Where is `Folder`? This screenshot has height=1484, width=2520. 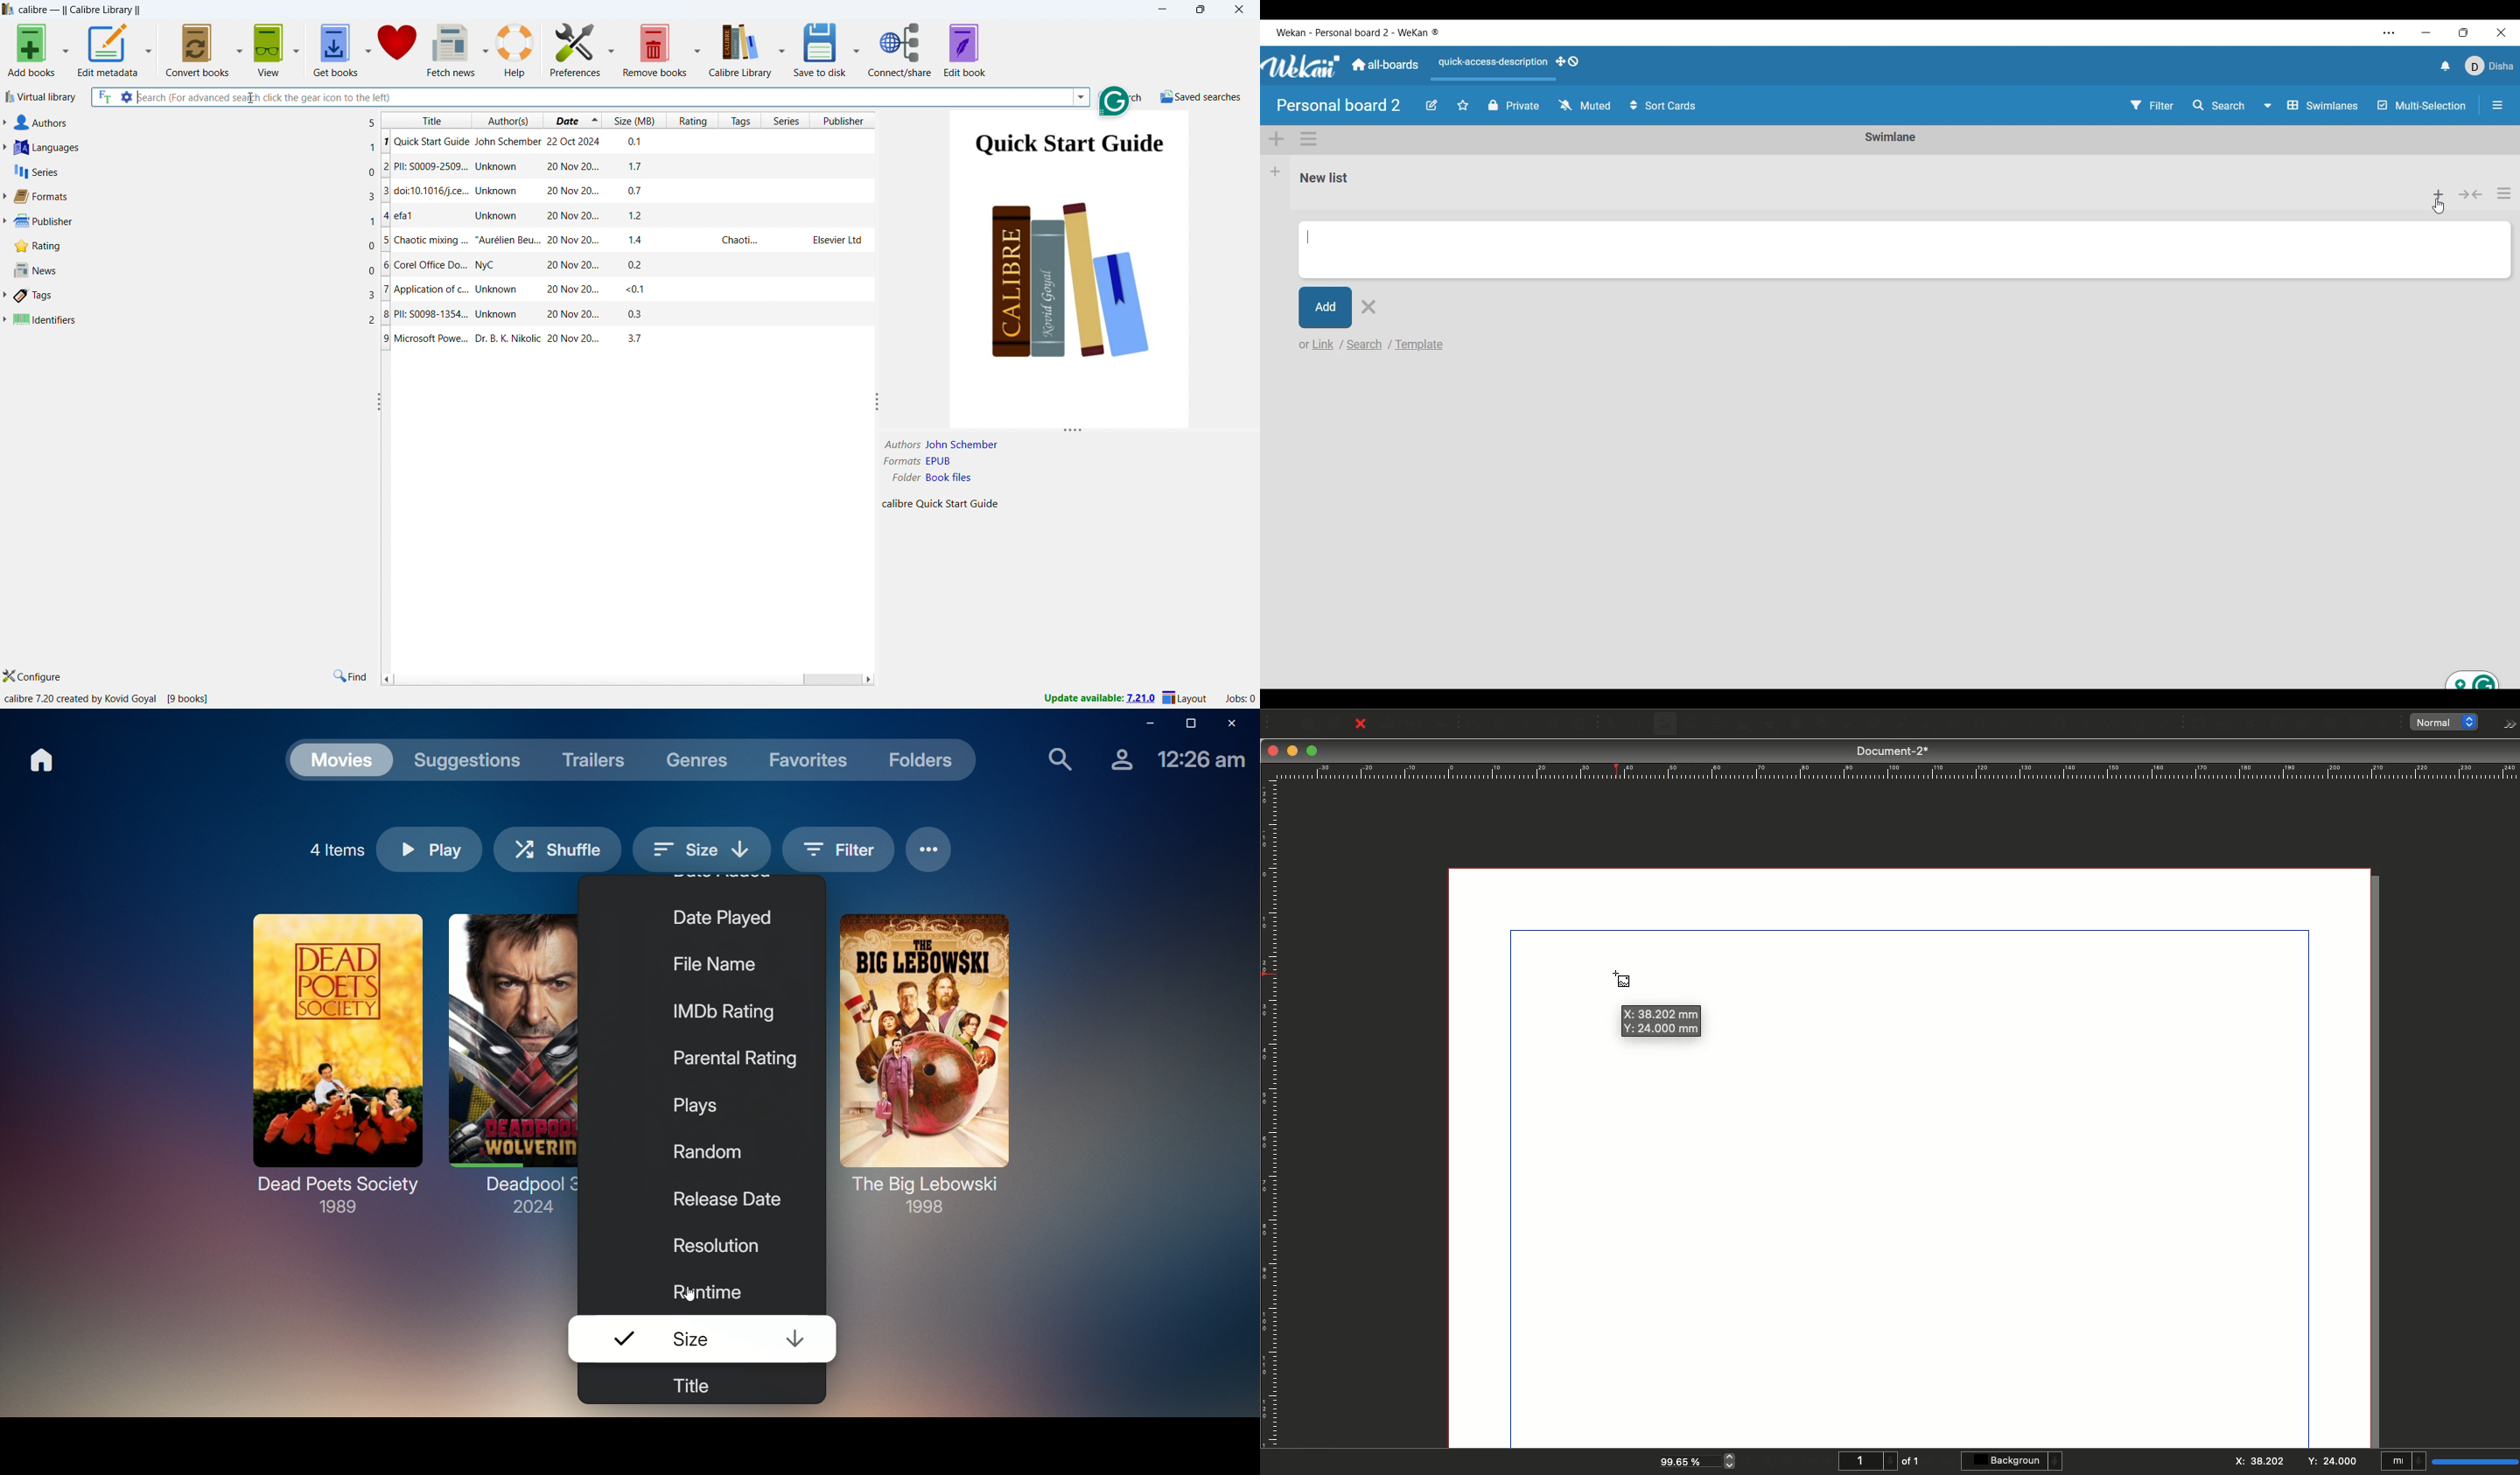 Folder is located at coordinates (898, 480).